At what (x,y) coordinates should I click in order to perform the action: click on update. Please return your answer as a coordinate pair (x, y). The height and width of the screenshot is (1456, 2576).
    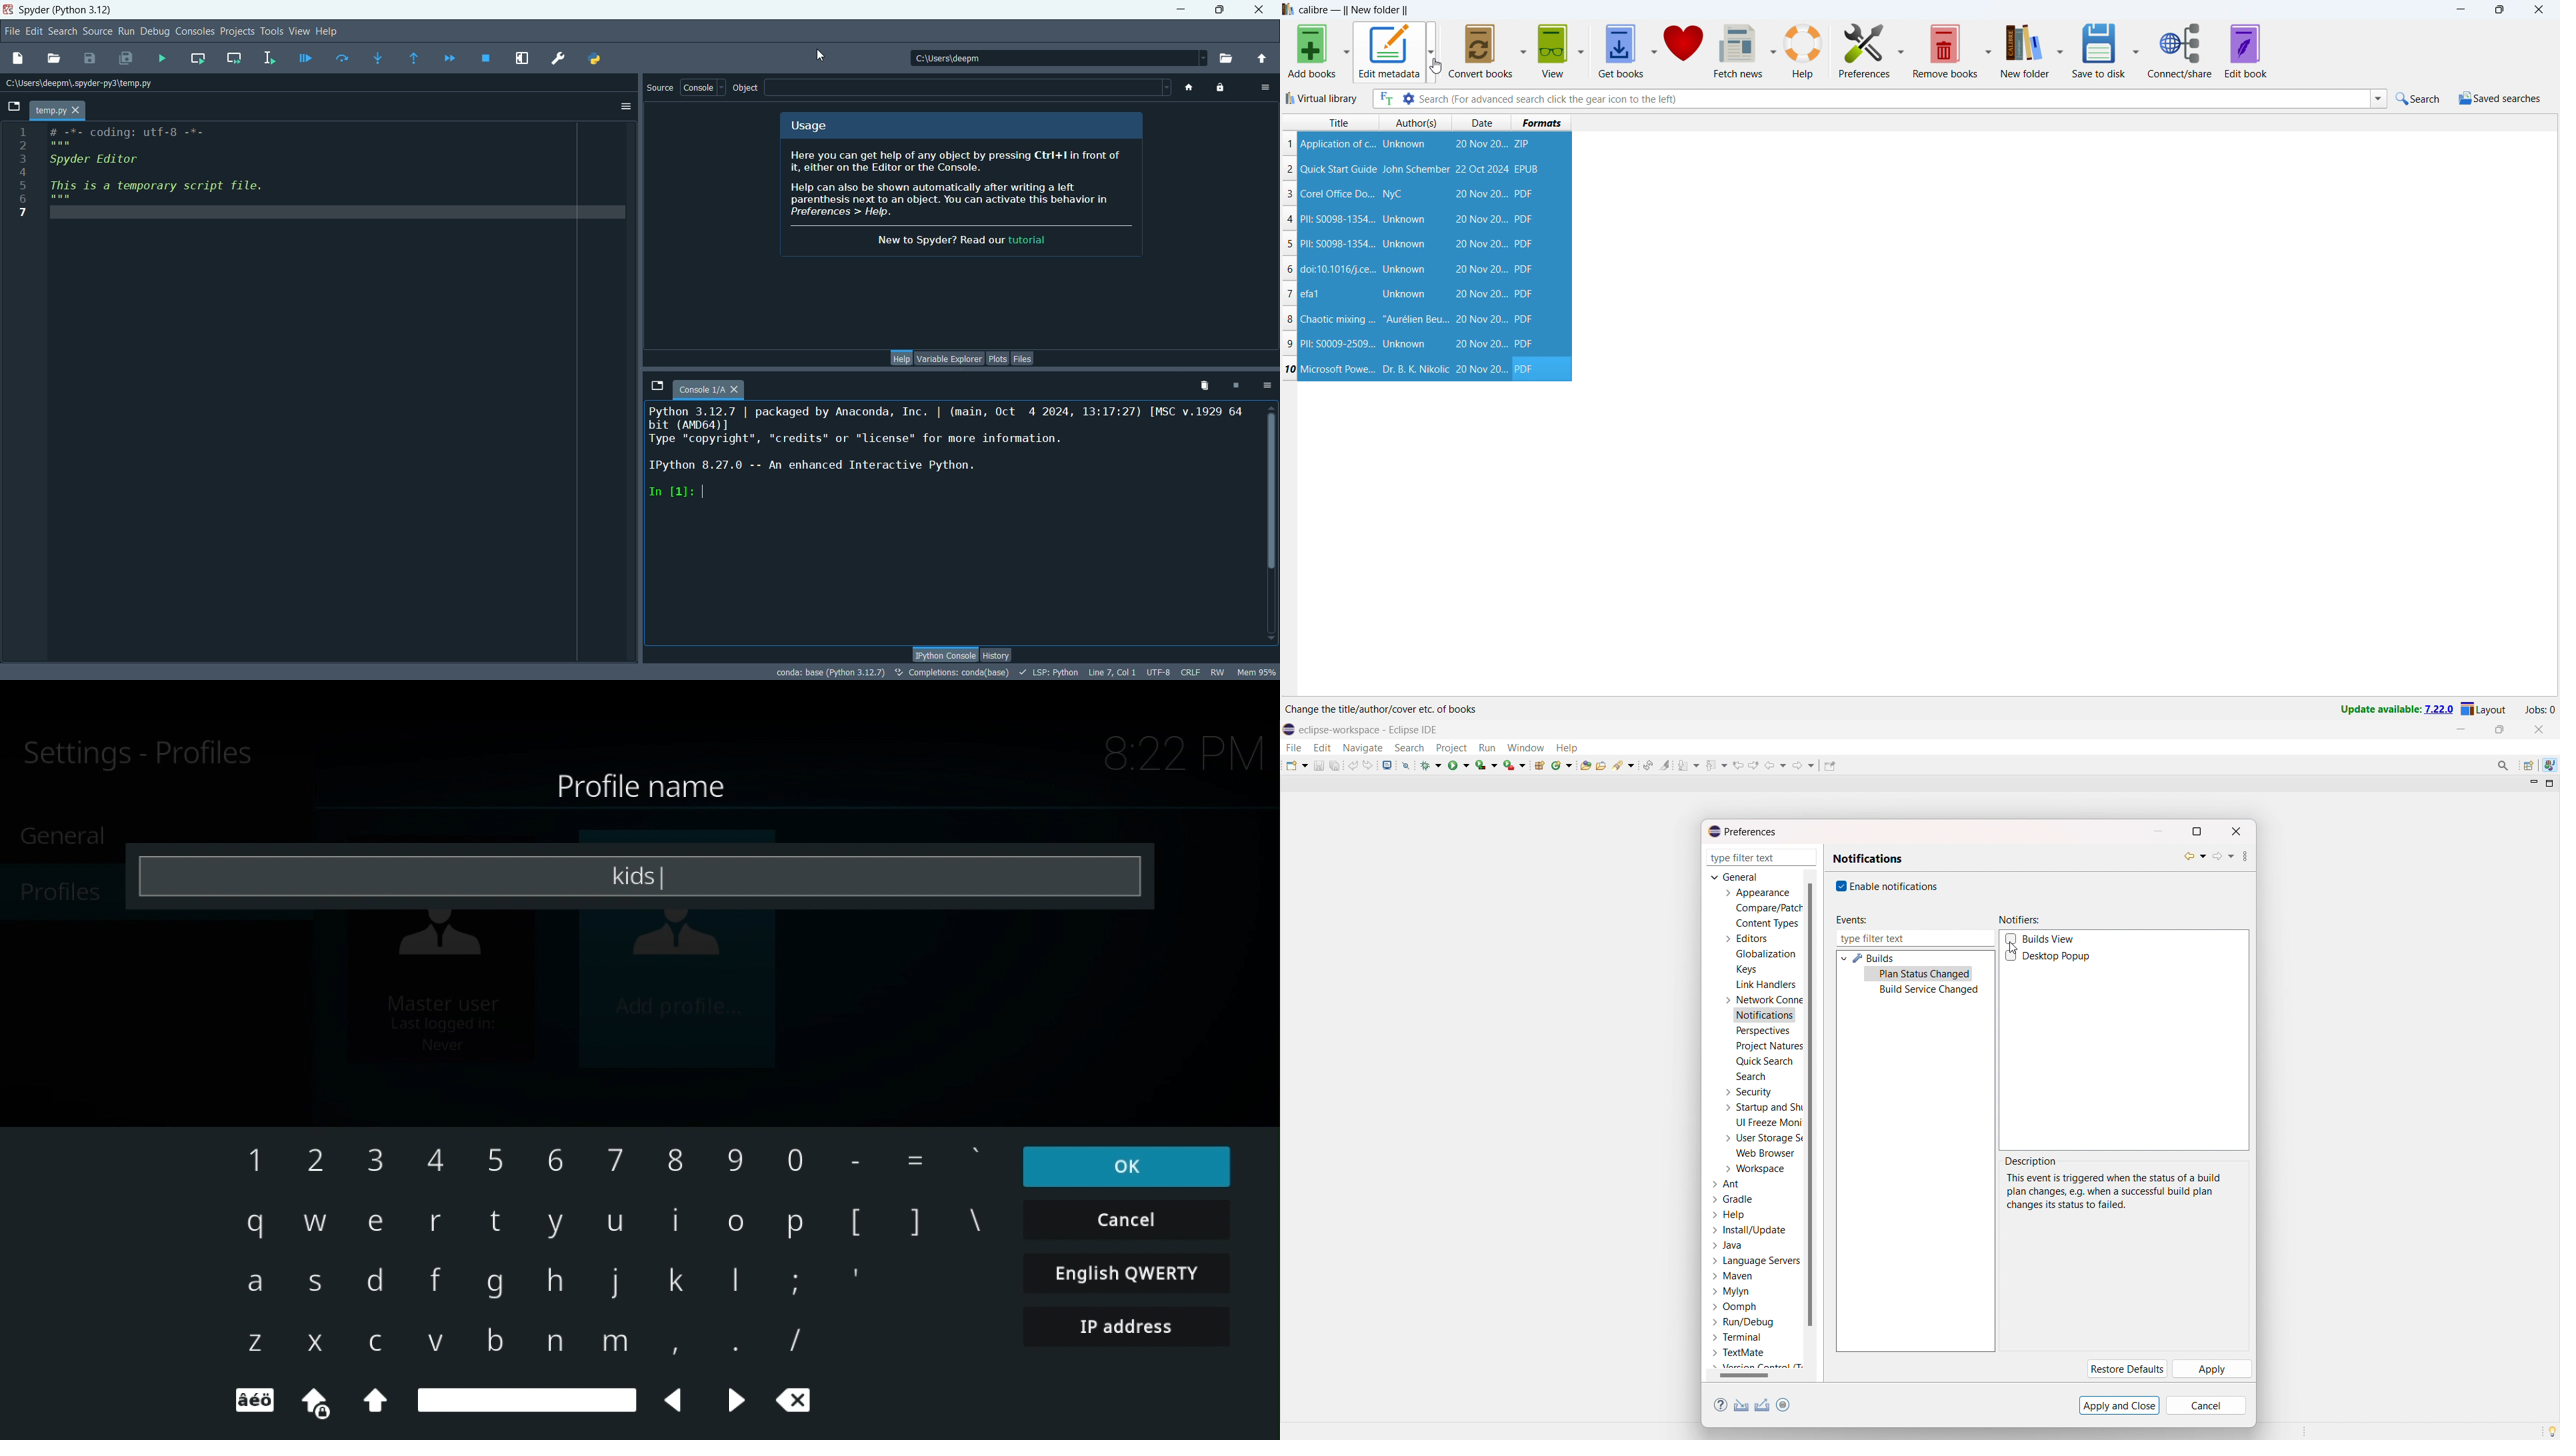
    Looking at the image, I should click on (2394, 710).